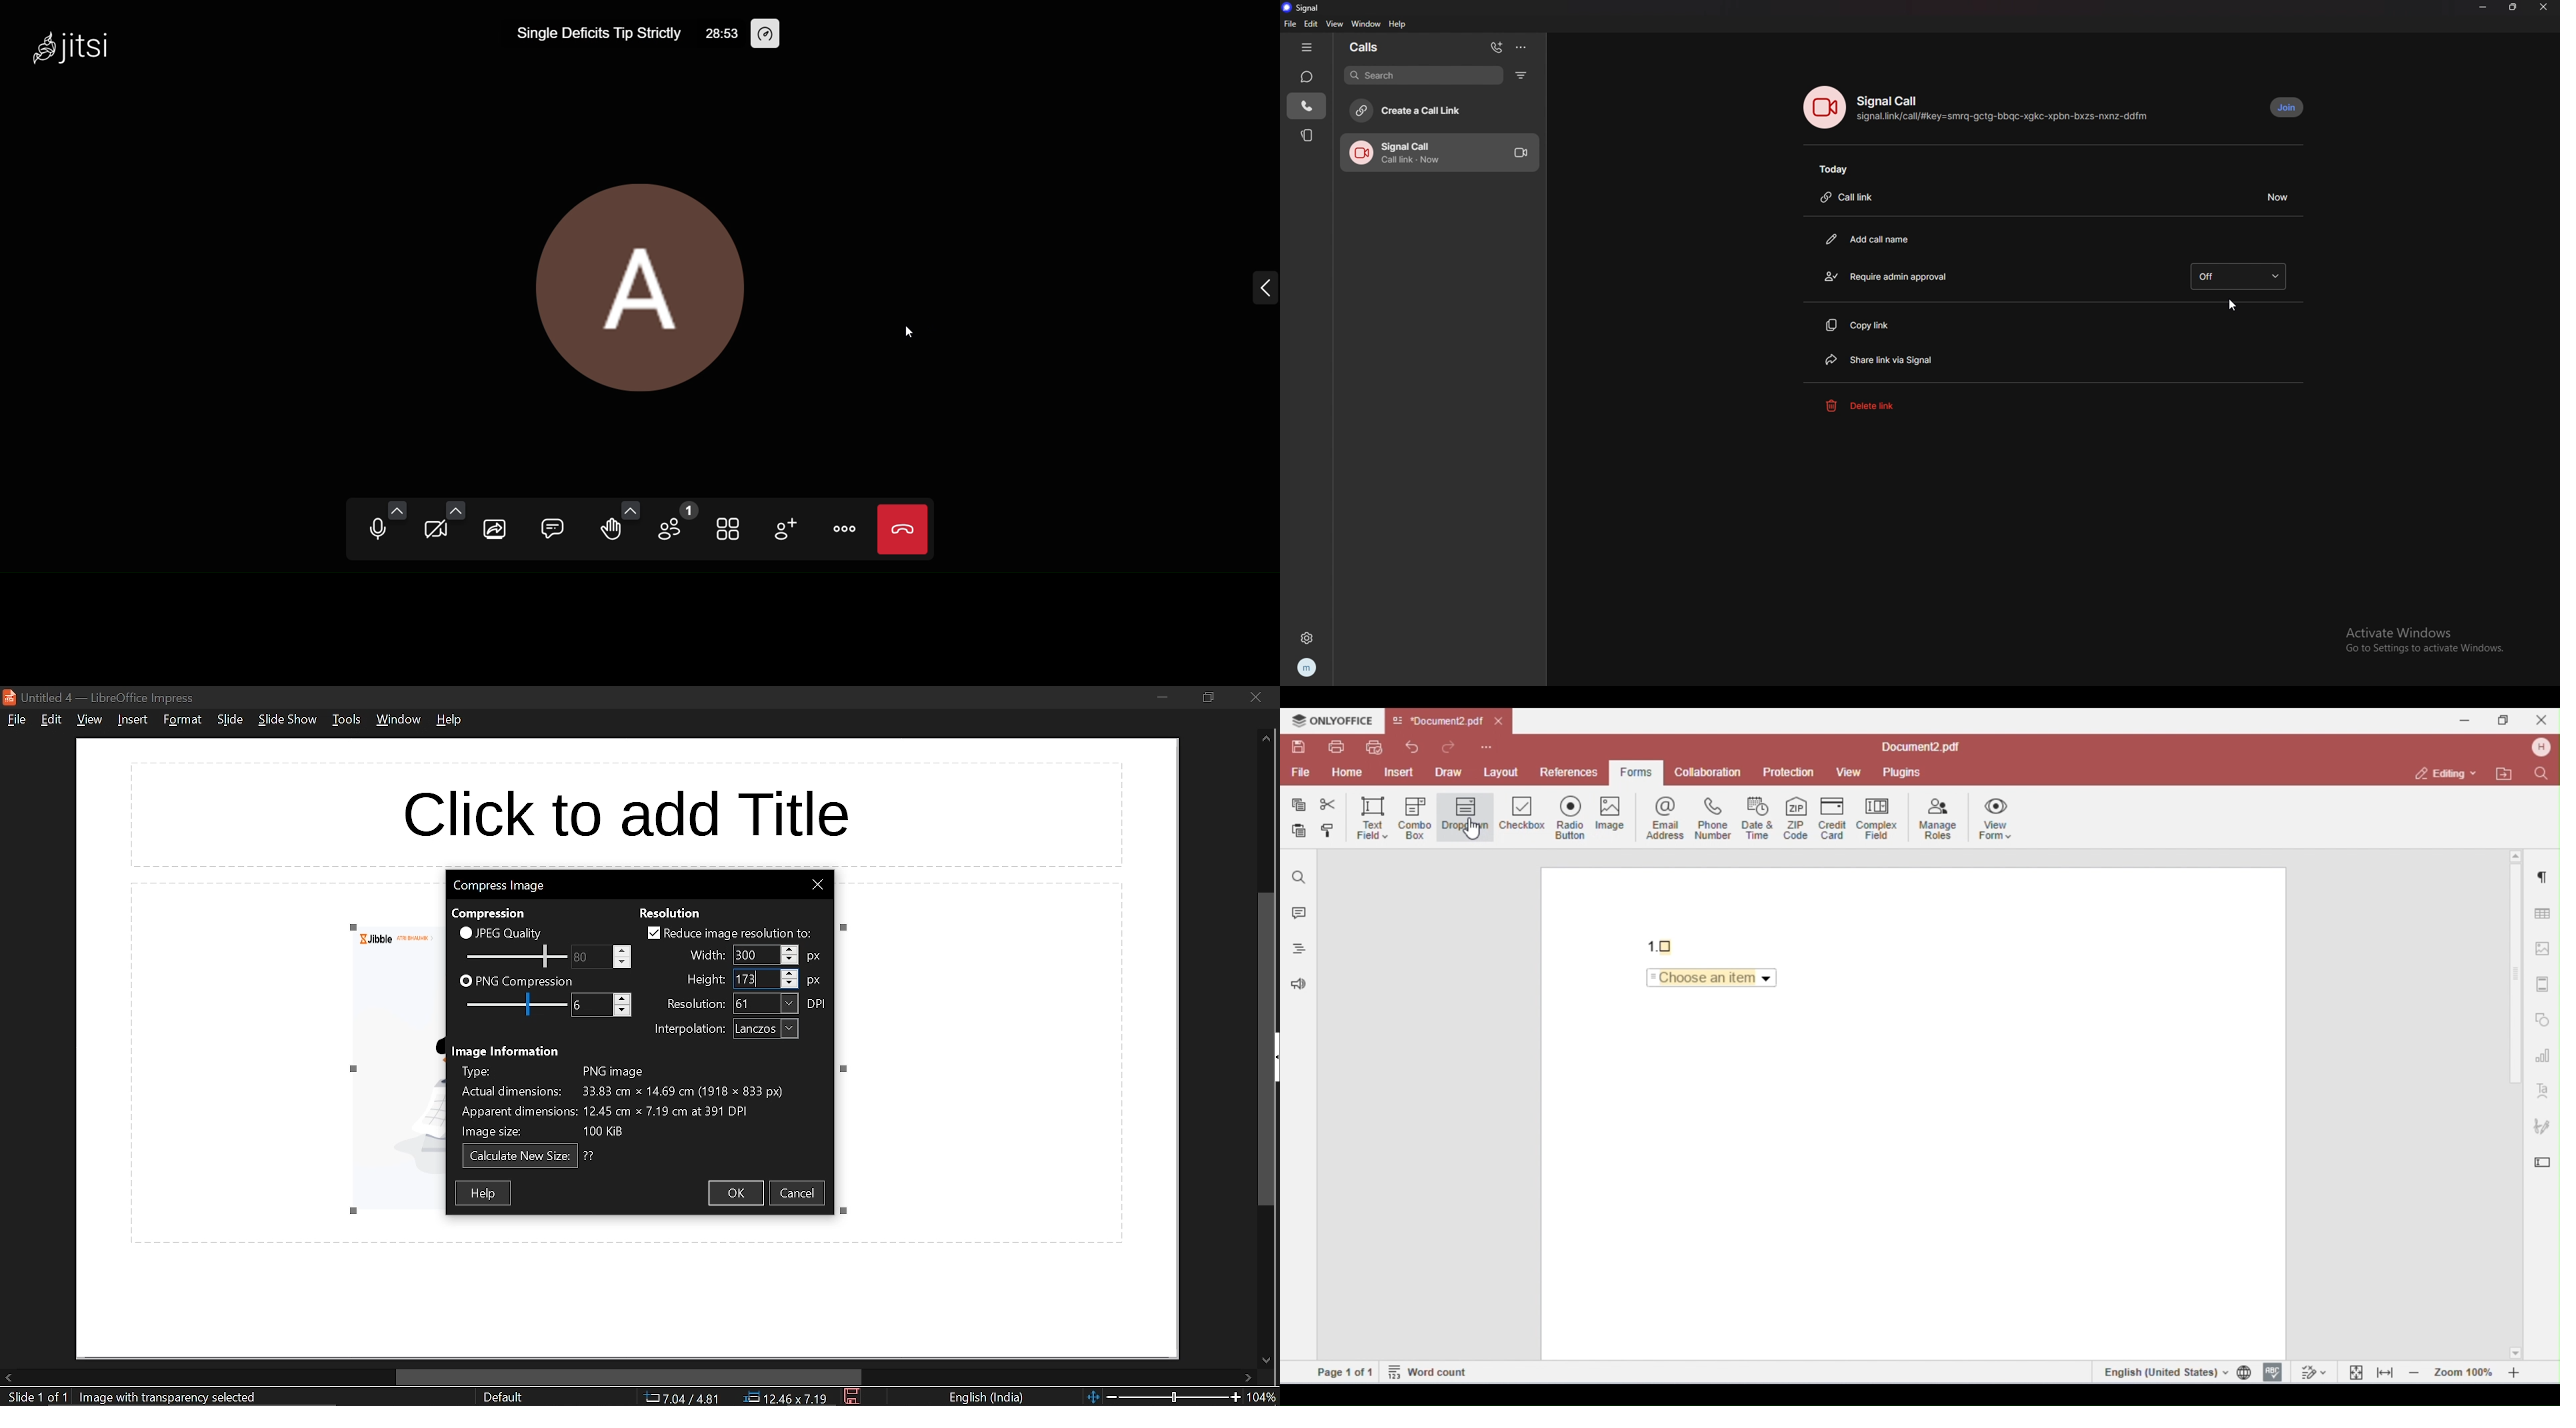  What do you see at coordinates (641, 1100) in the screenshot?
I see `Image information` at bounding box center [641, 1100].